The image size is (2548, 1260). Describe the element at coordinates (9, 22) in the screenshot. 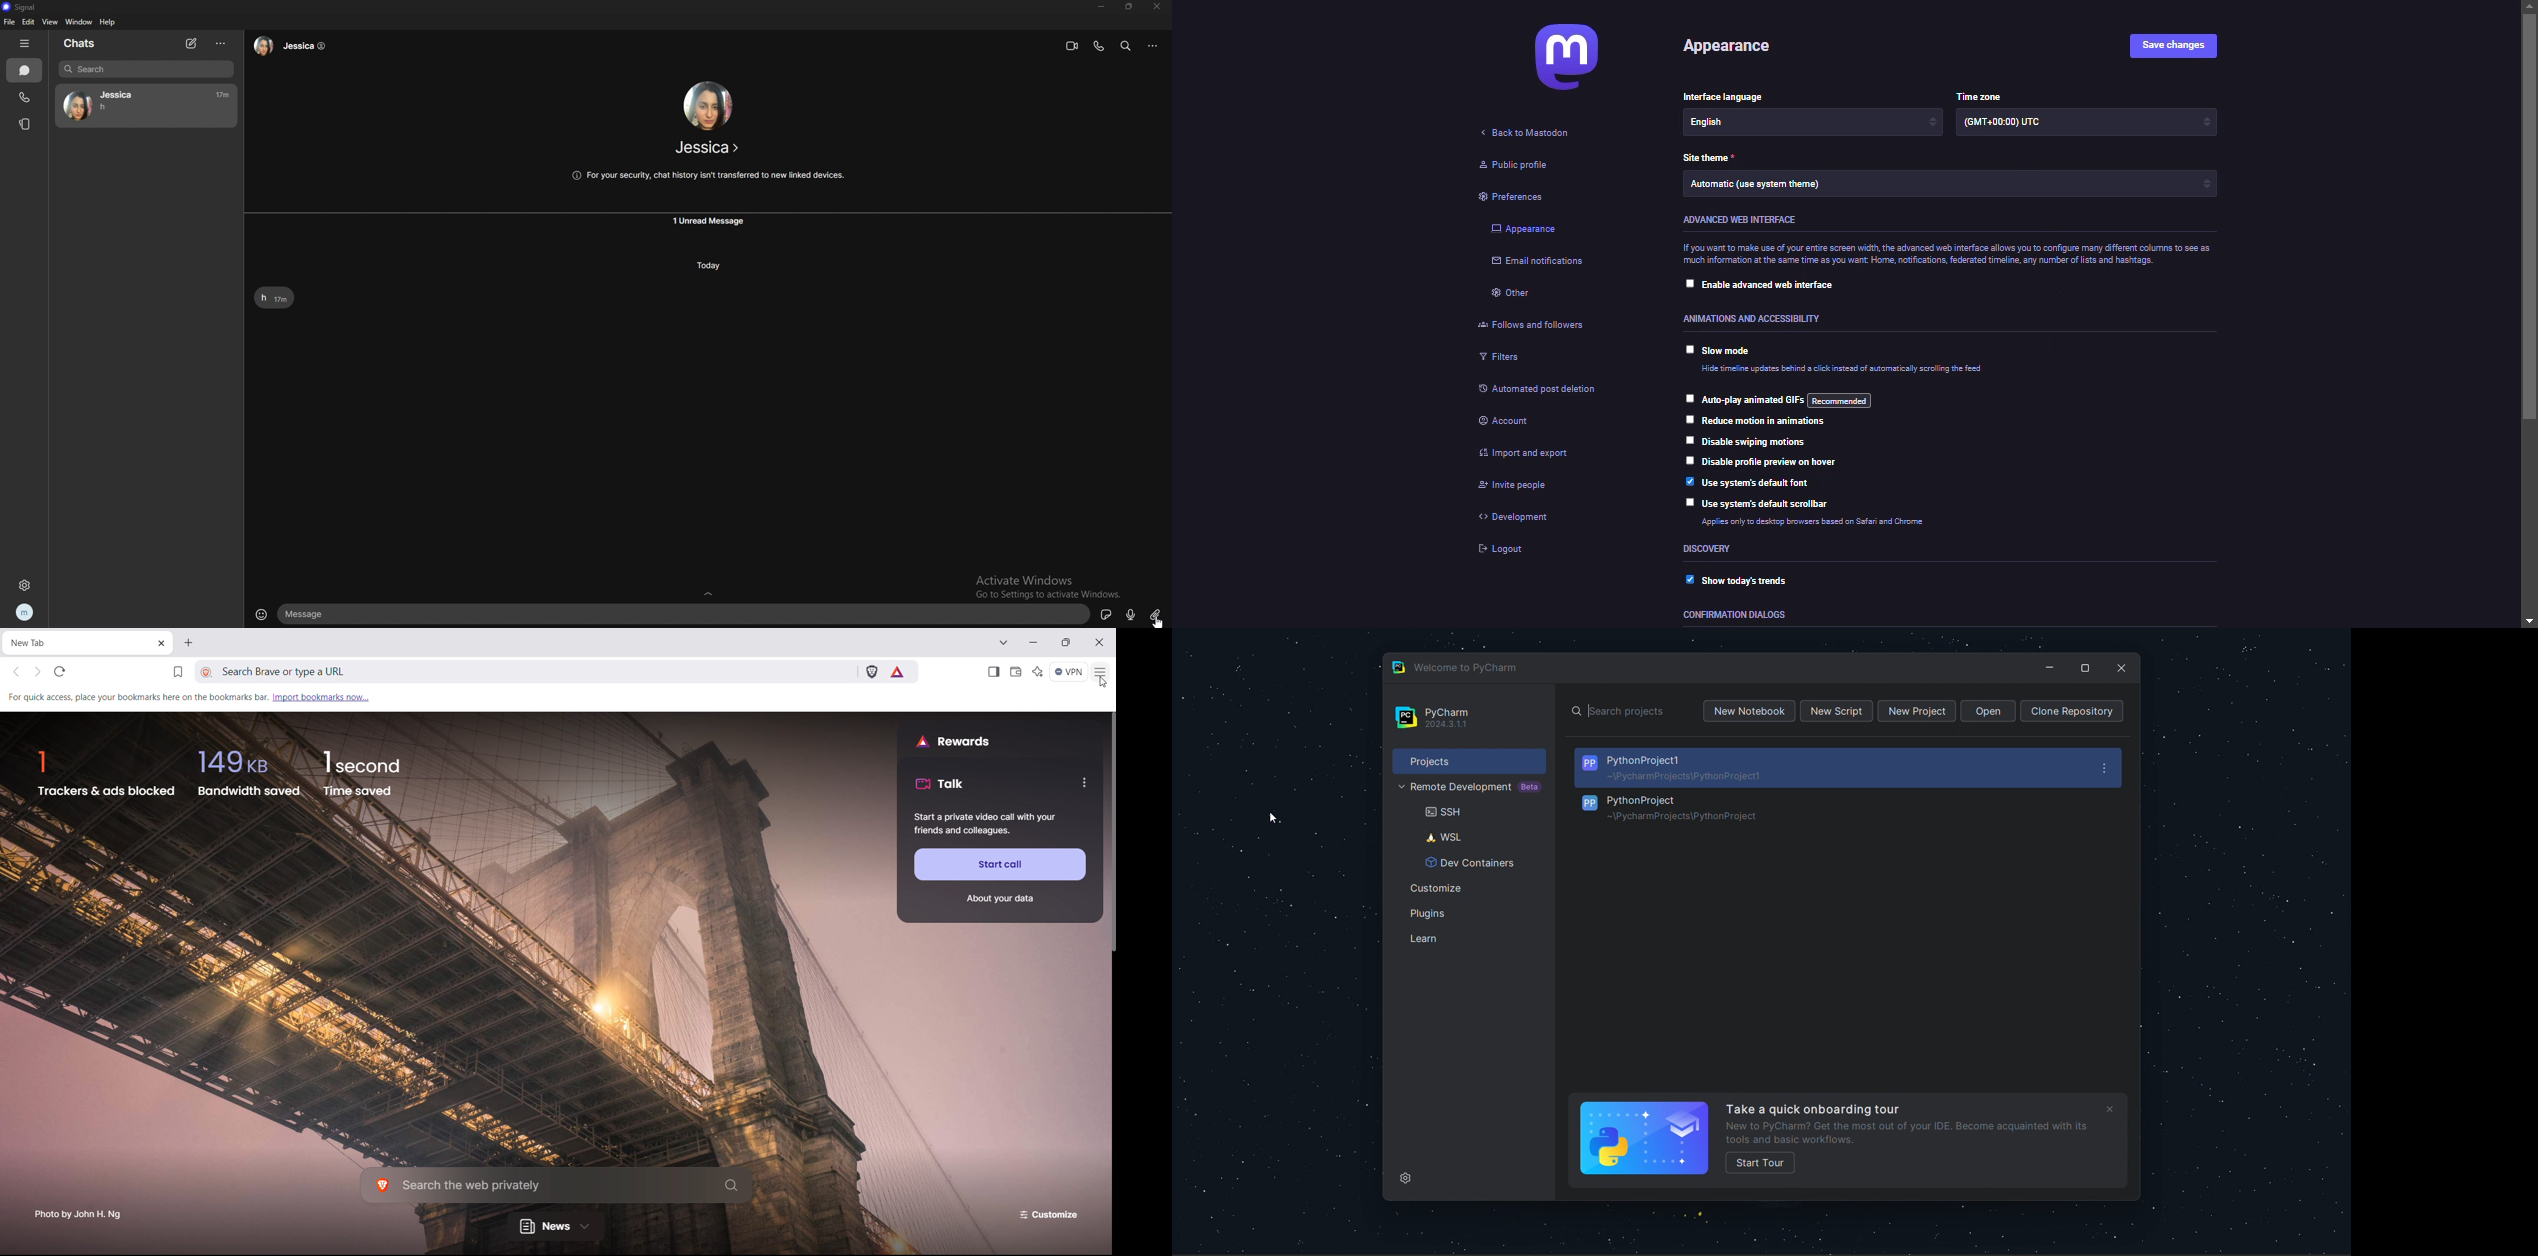

I see `file` at that location.